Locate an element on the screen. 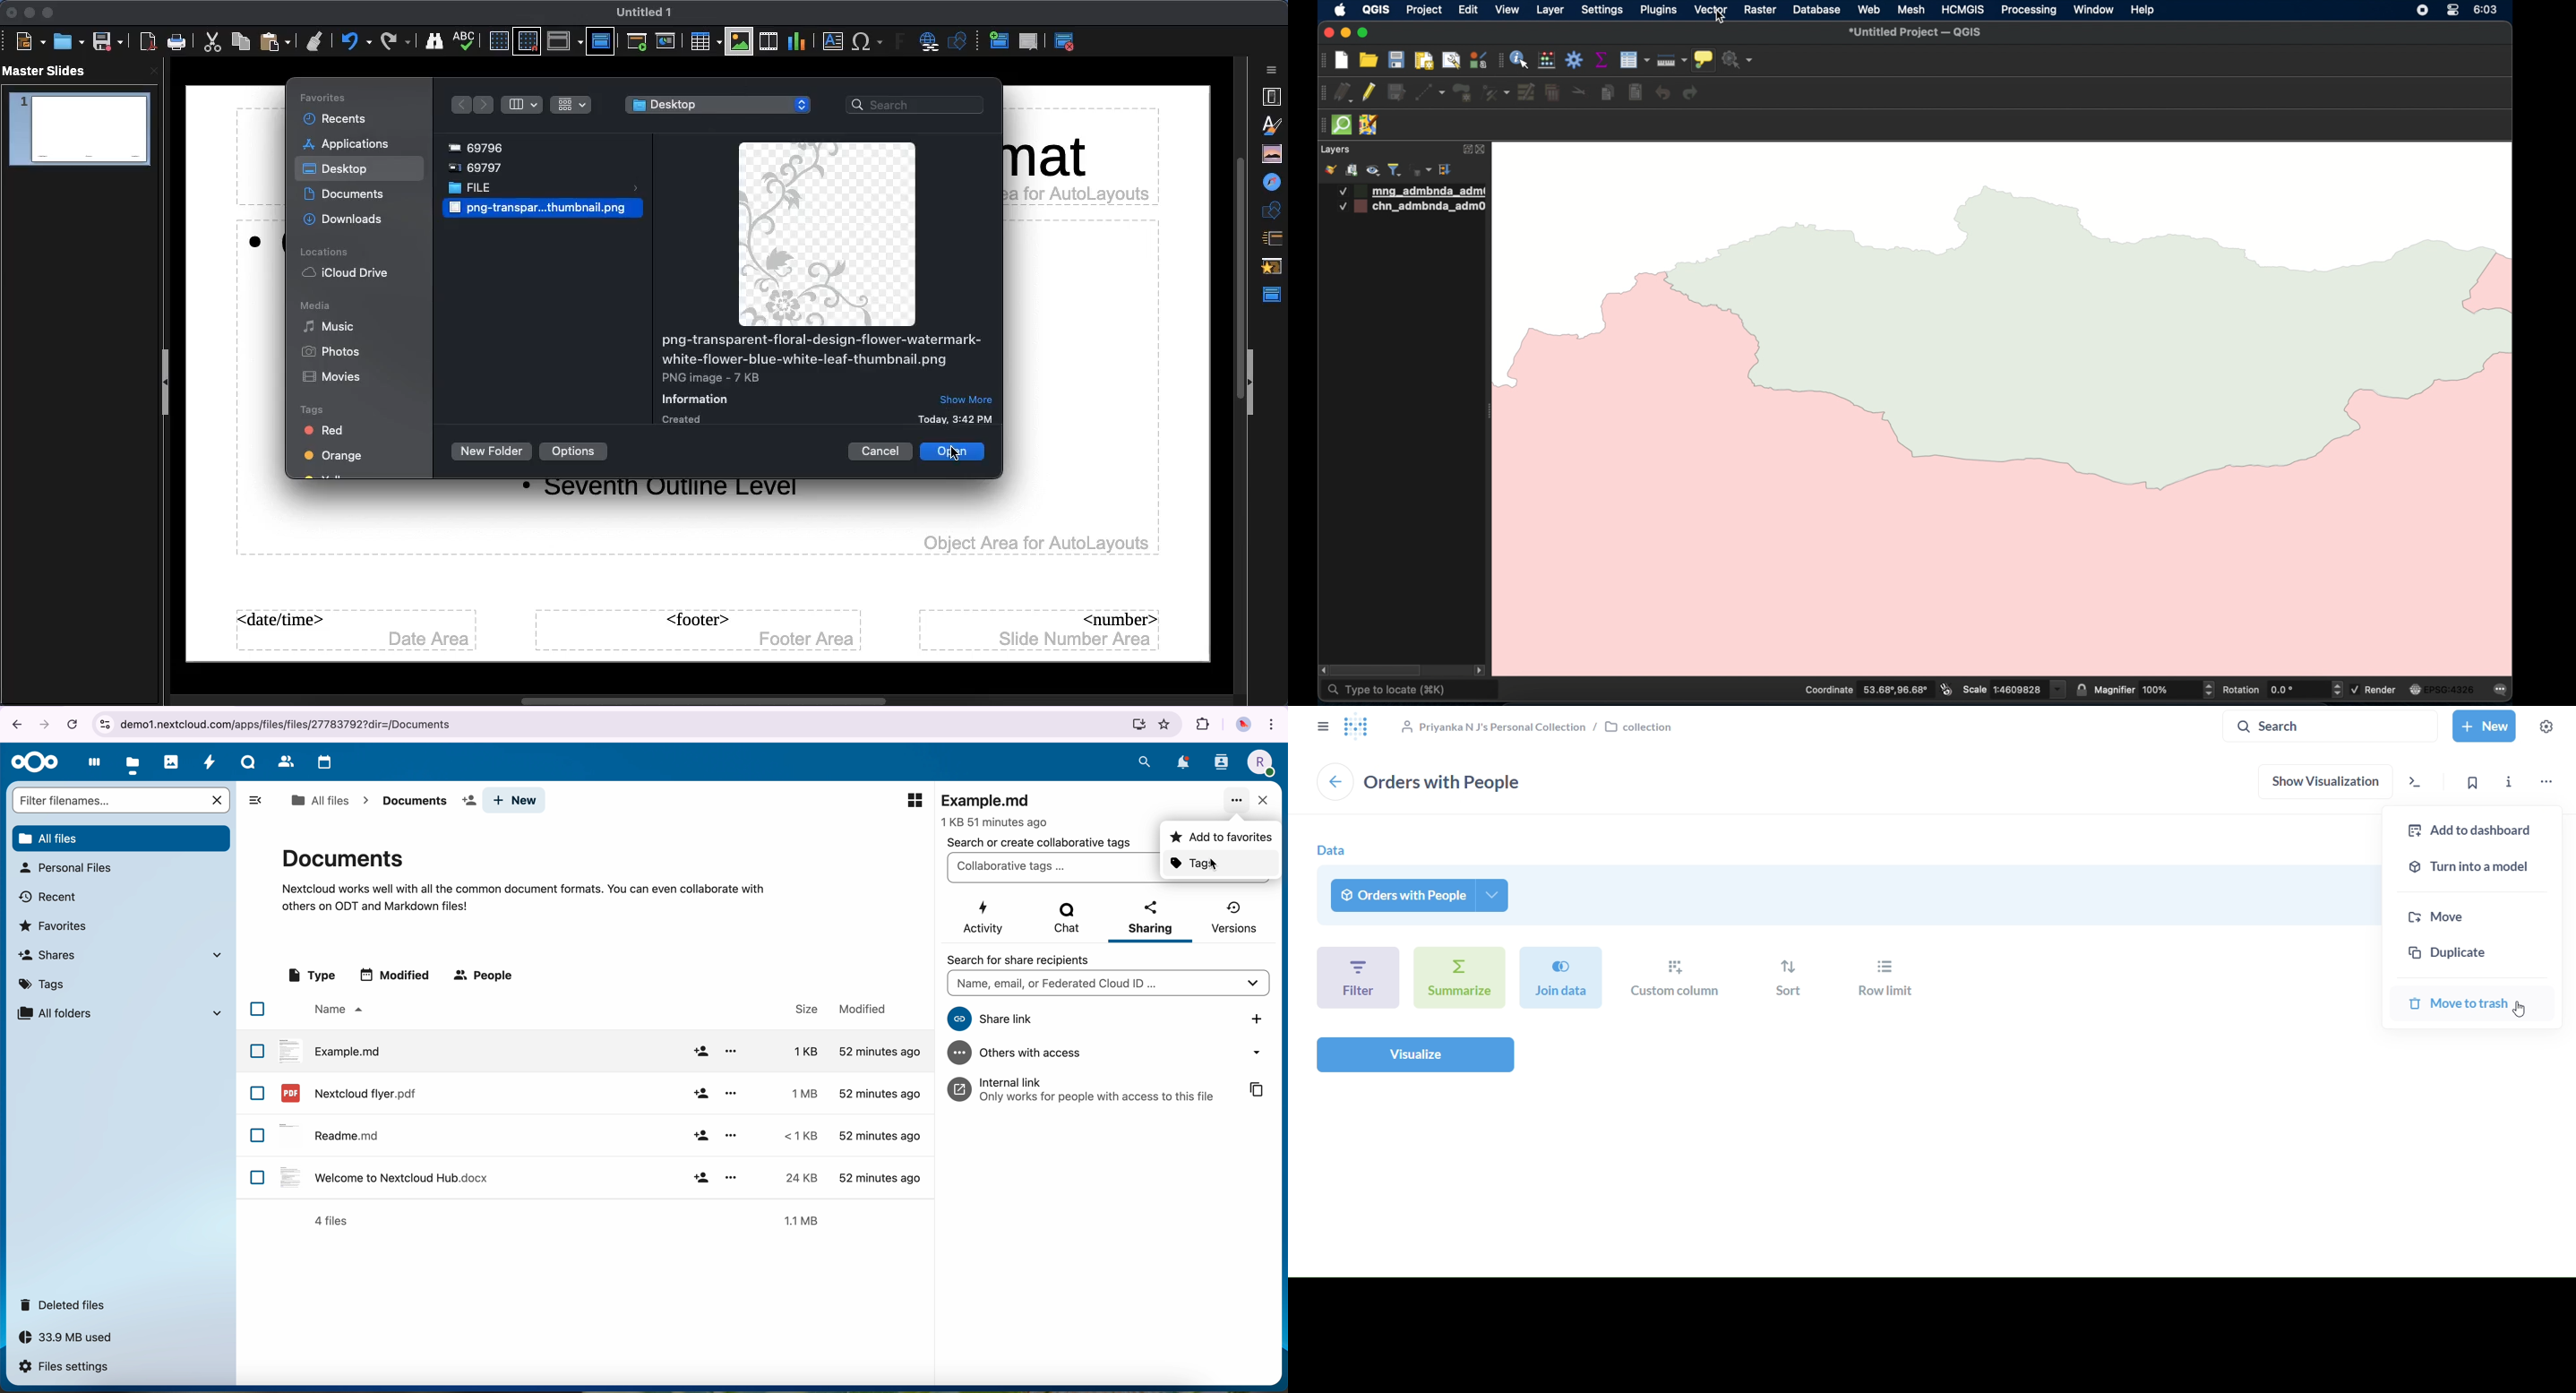 The image size is (2576, 1400). cancel is located at coordinates (218, 800).